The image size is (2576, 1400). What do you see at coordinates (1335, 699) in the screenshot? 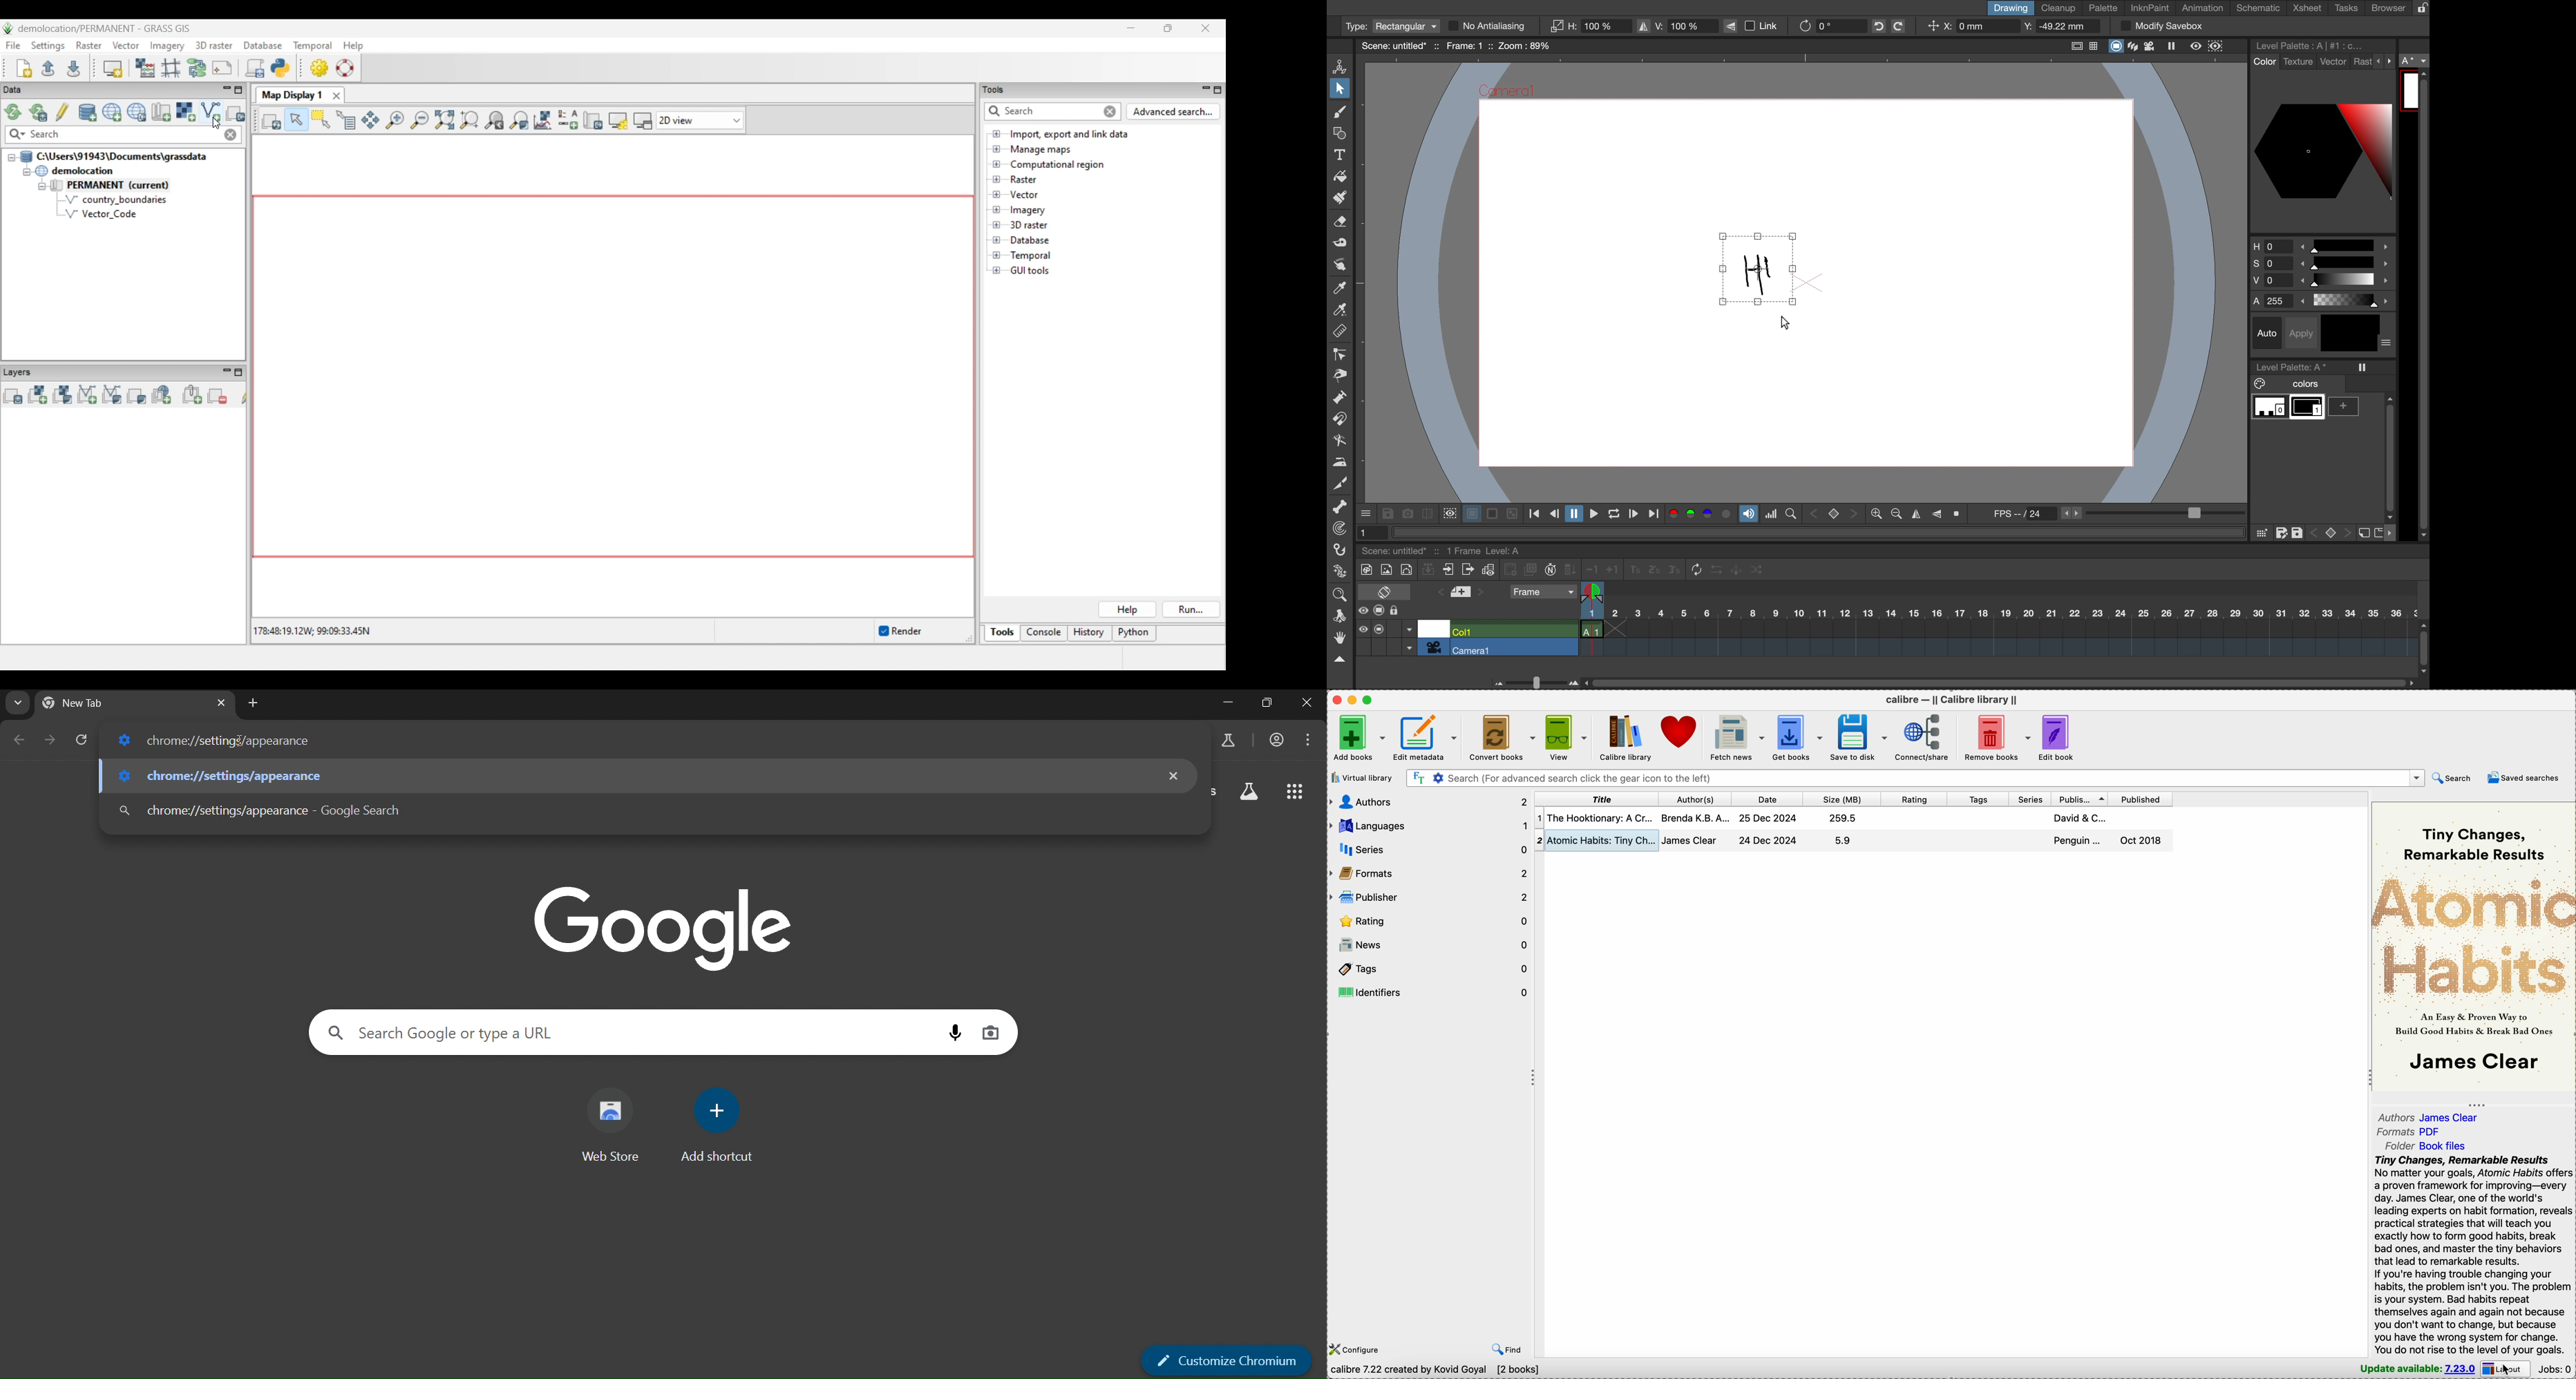
I see `close Calibre` at bounding box center [1335, 699].